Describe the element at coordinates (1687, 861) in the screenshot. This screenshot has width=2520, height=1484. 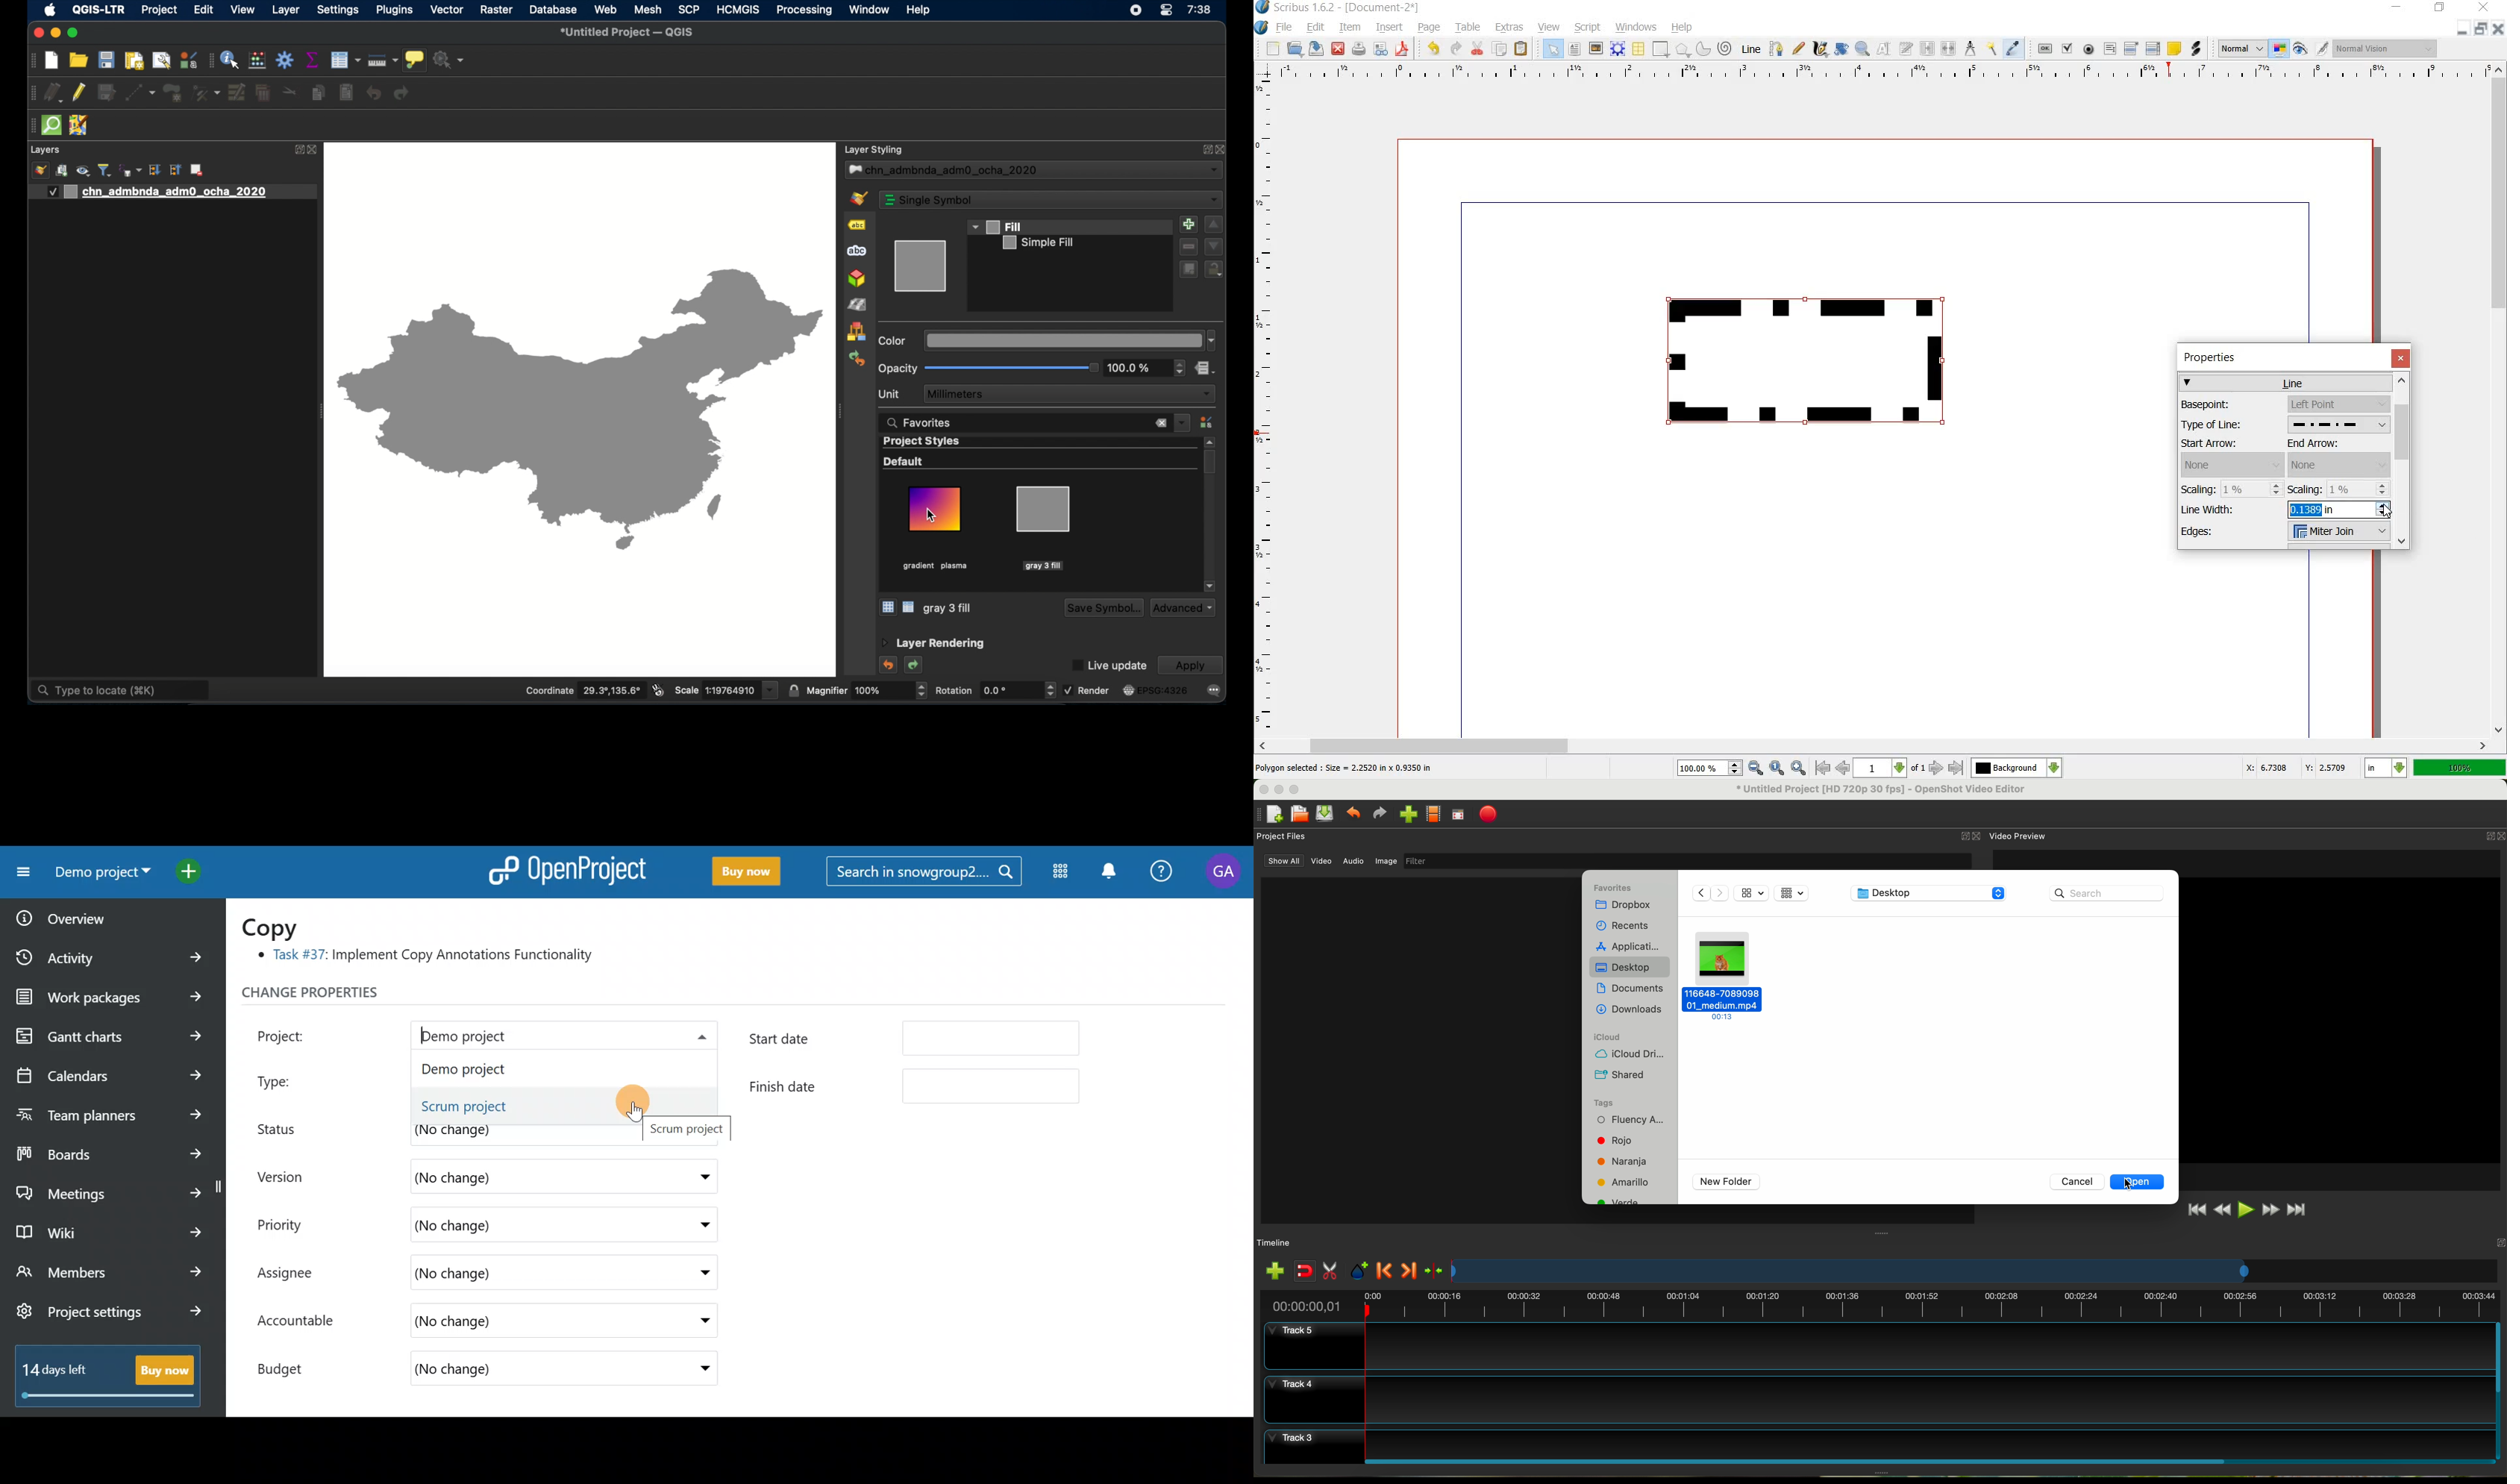
I see `filter` at that location.